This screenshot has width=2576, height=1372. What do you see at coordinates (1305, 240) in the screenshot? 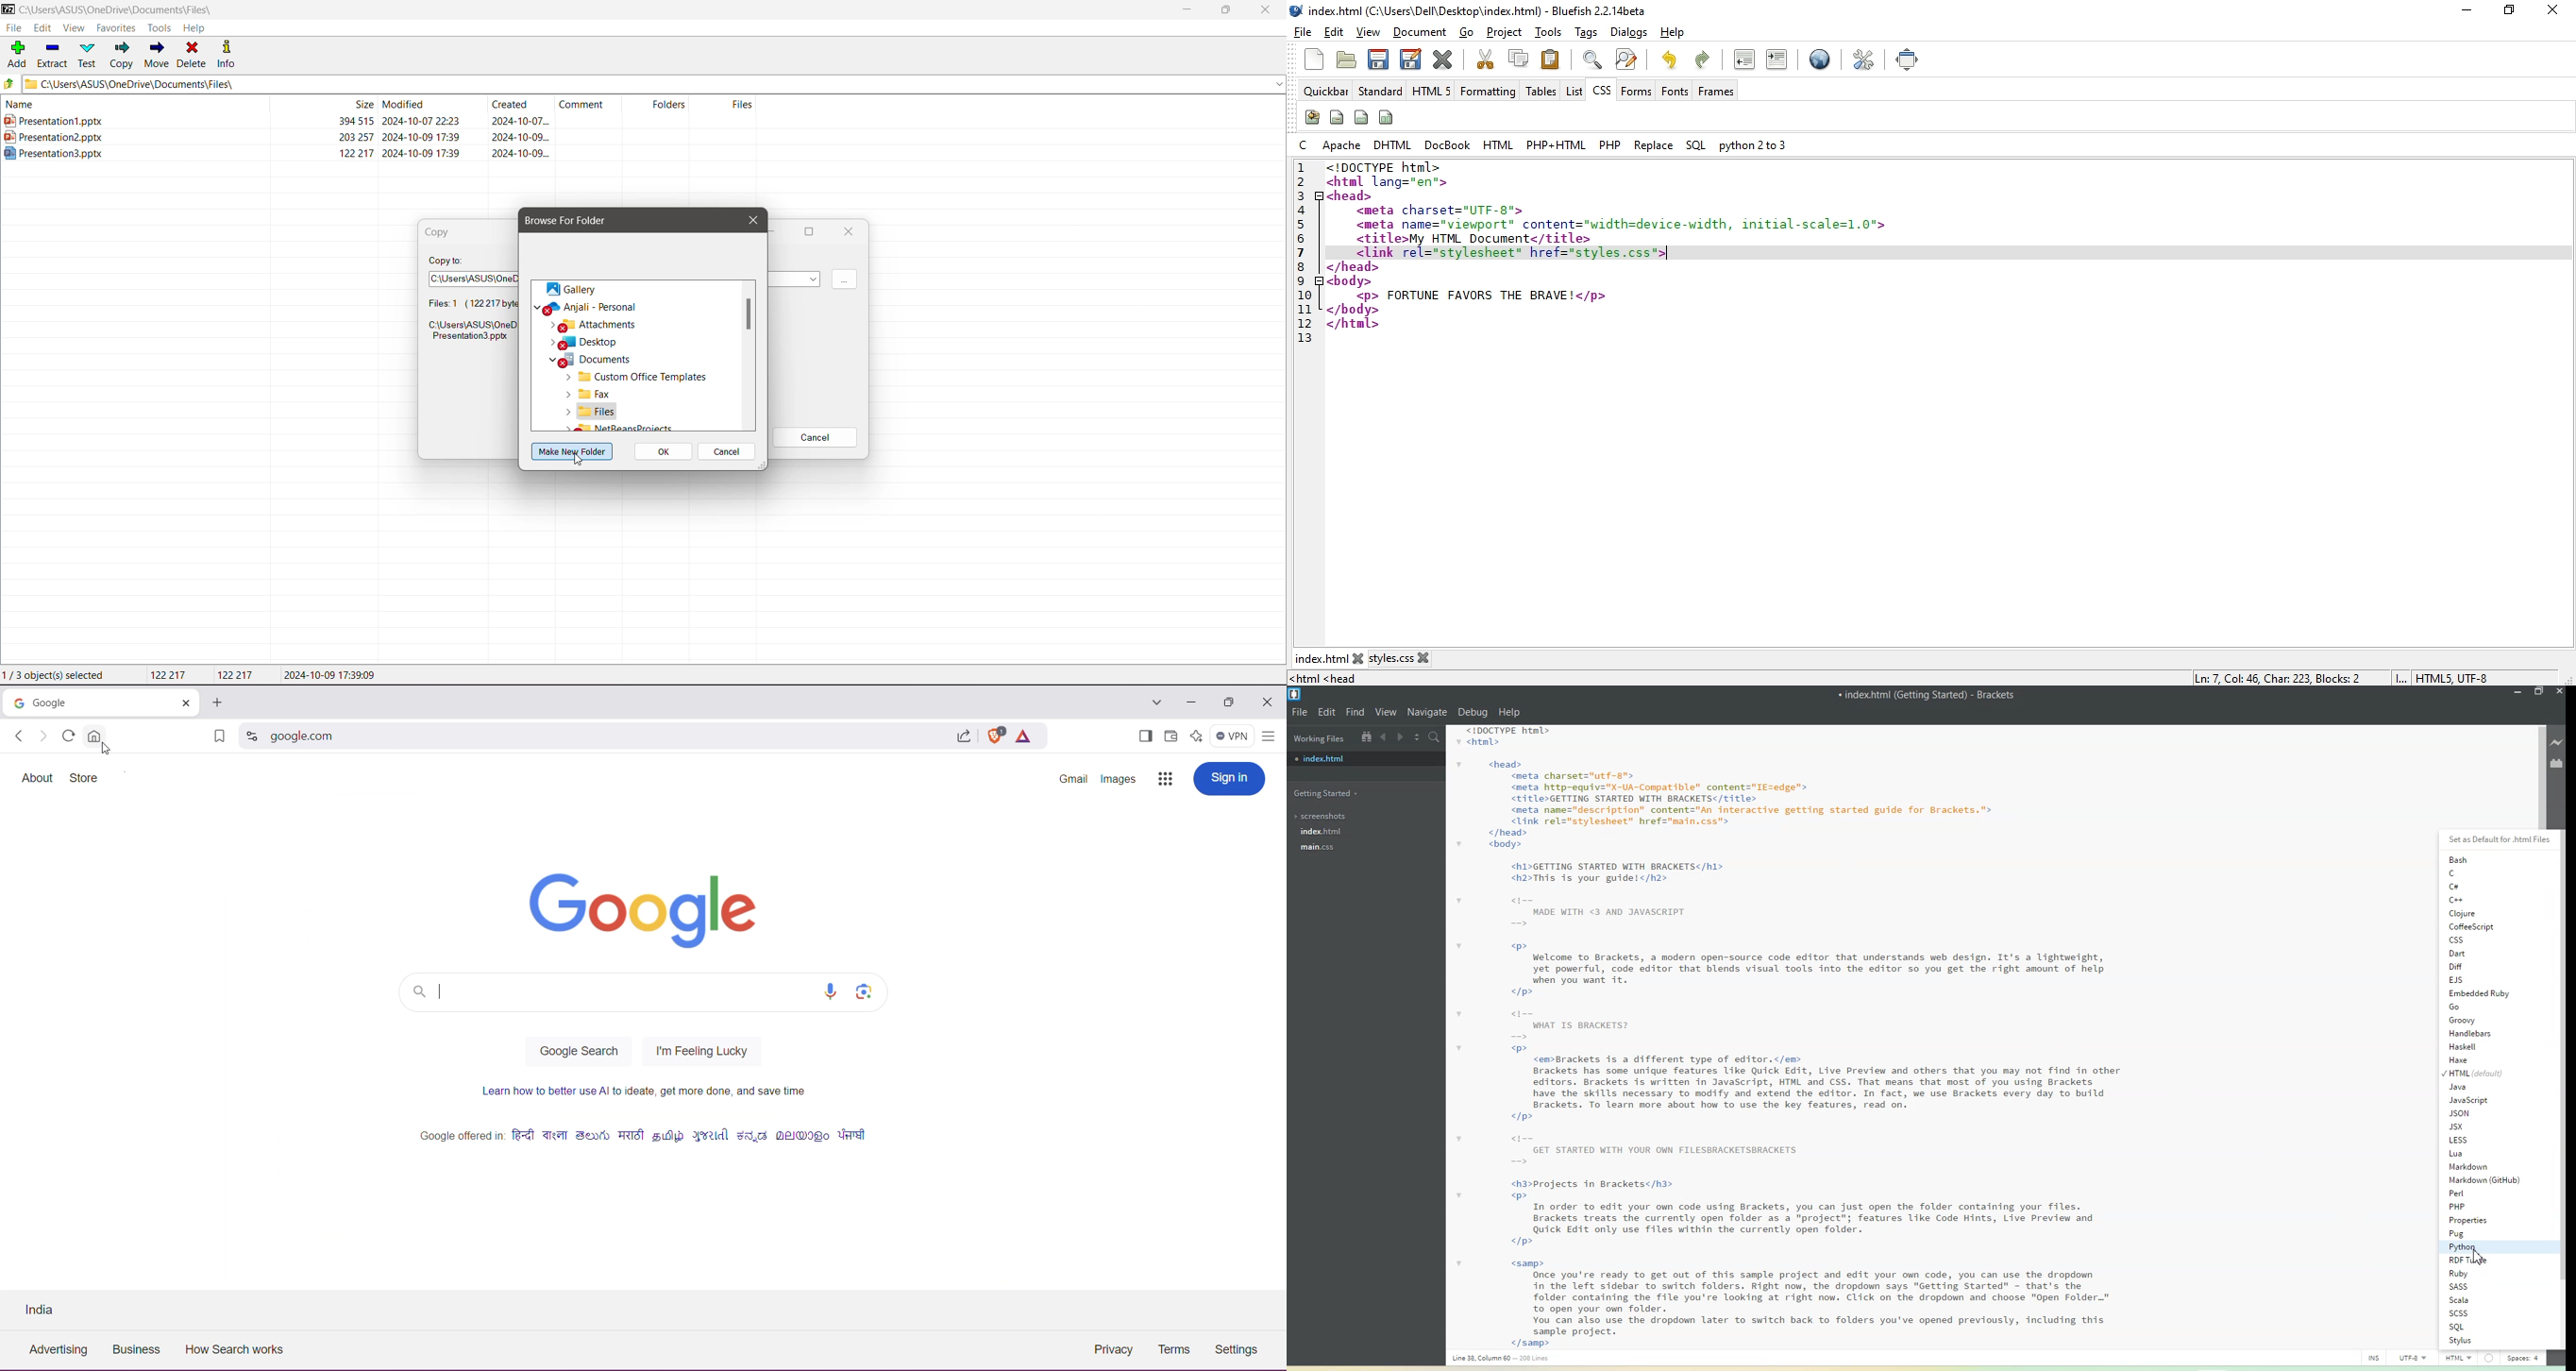
I see `6` at bounding box center [1305, 240].